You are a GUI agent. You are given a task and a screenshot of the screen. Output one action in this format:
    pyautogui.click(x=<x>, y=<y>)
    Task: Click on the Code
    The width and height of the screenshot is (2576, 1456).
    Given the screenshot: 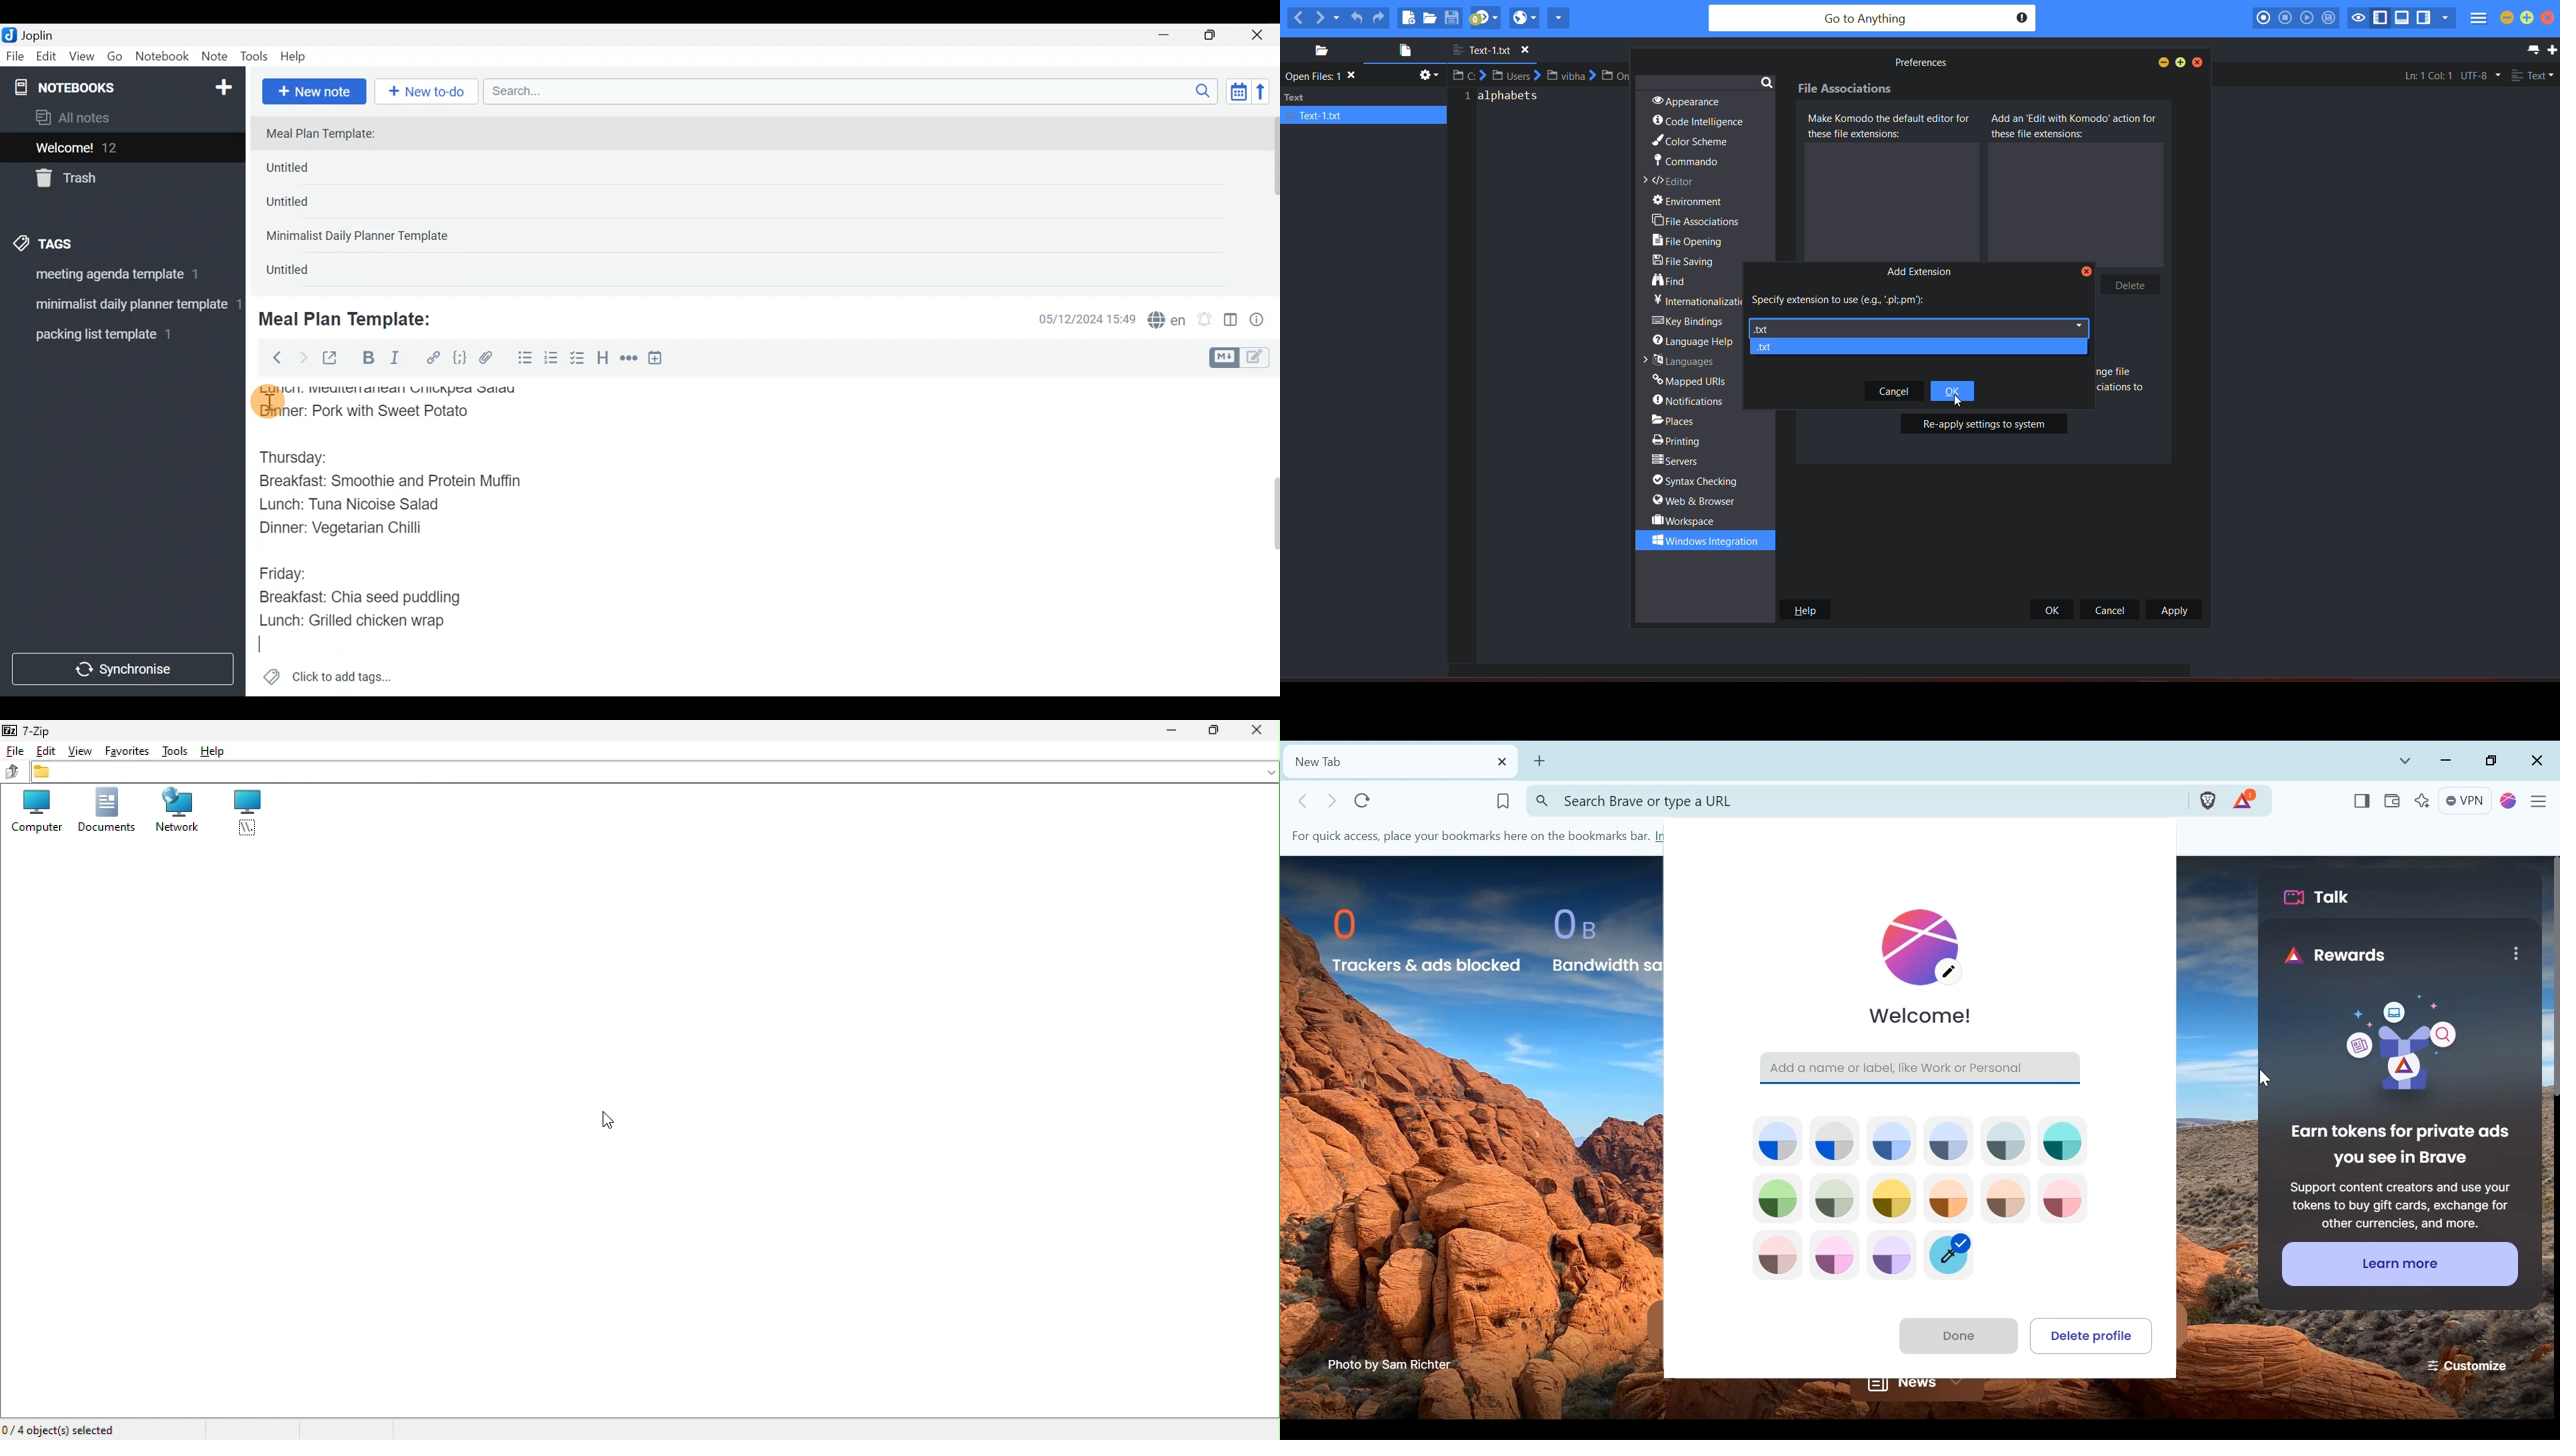 What is the action you would take?
    pyautogui.click(x=458, y=357)
    